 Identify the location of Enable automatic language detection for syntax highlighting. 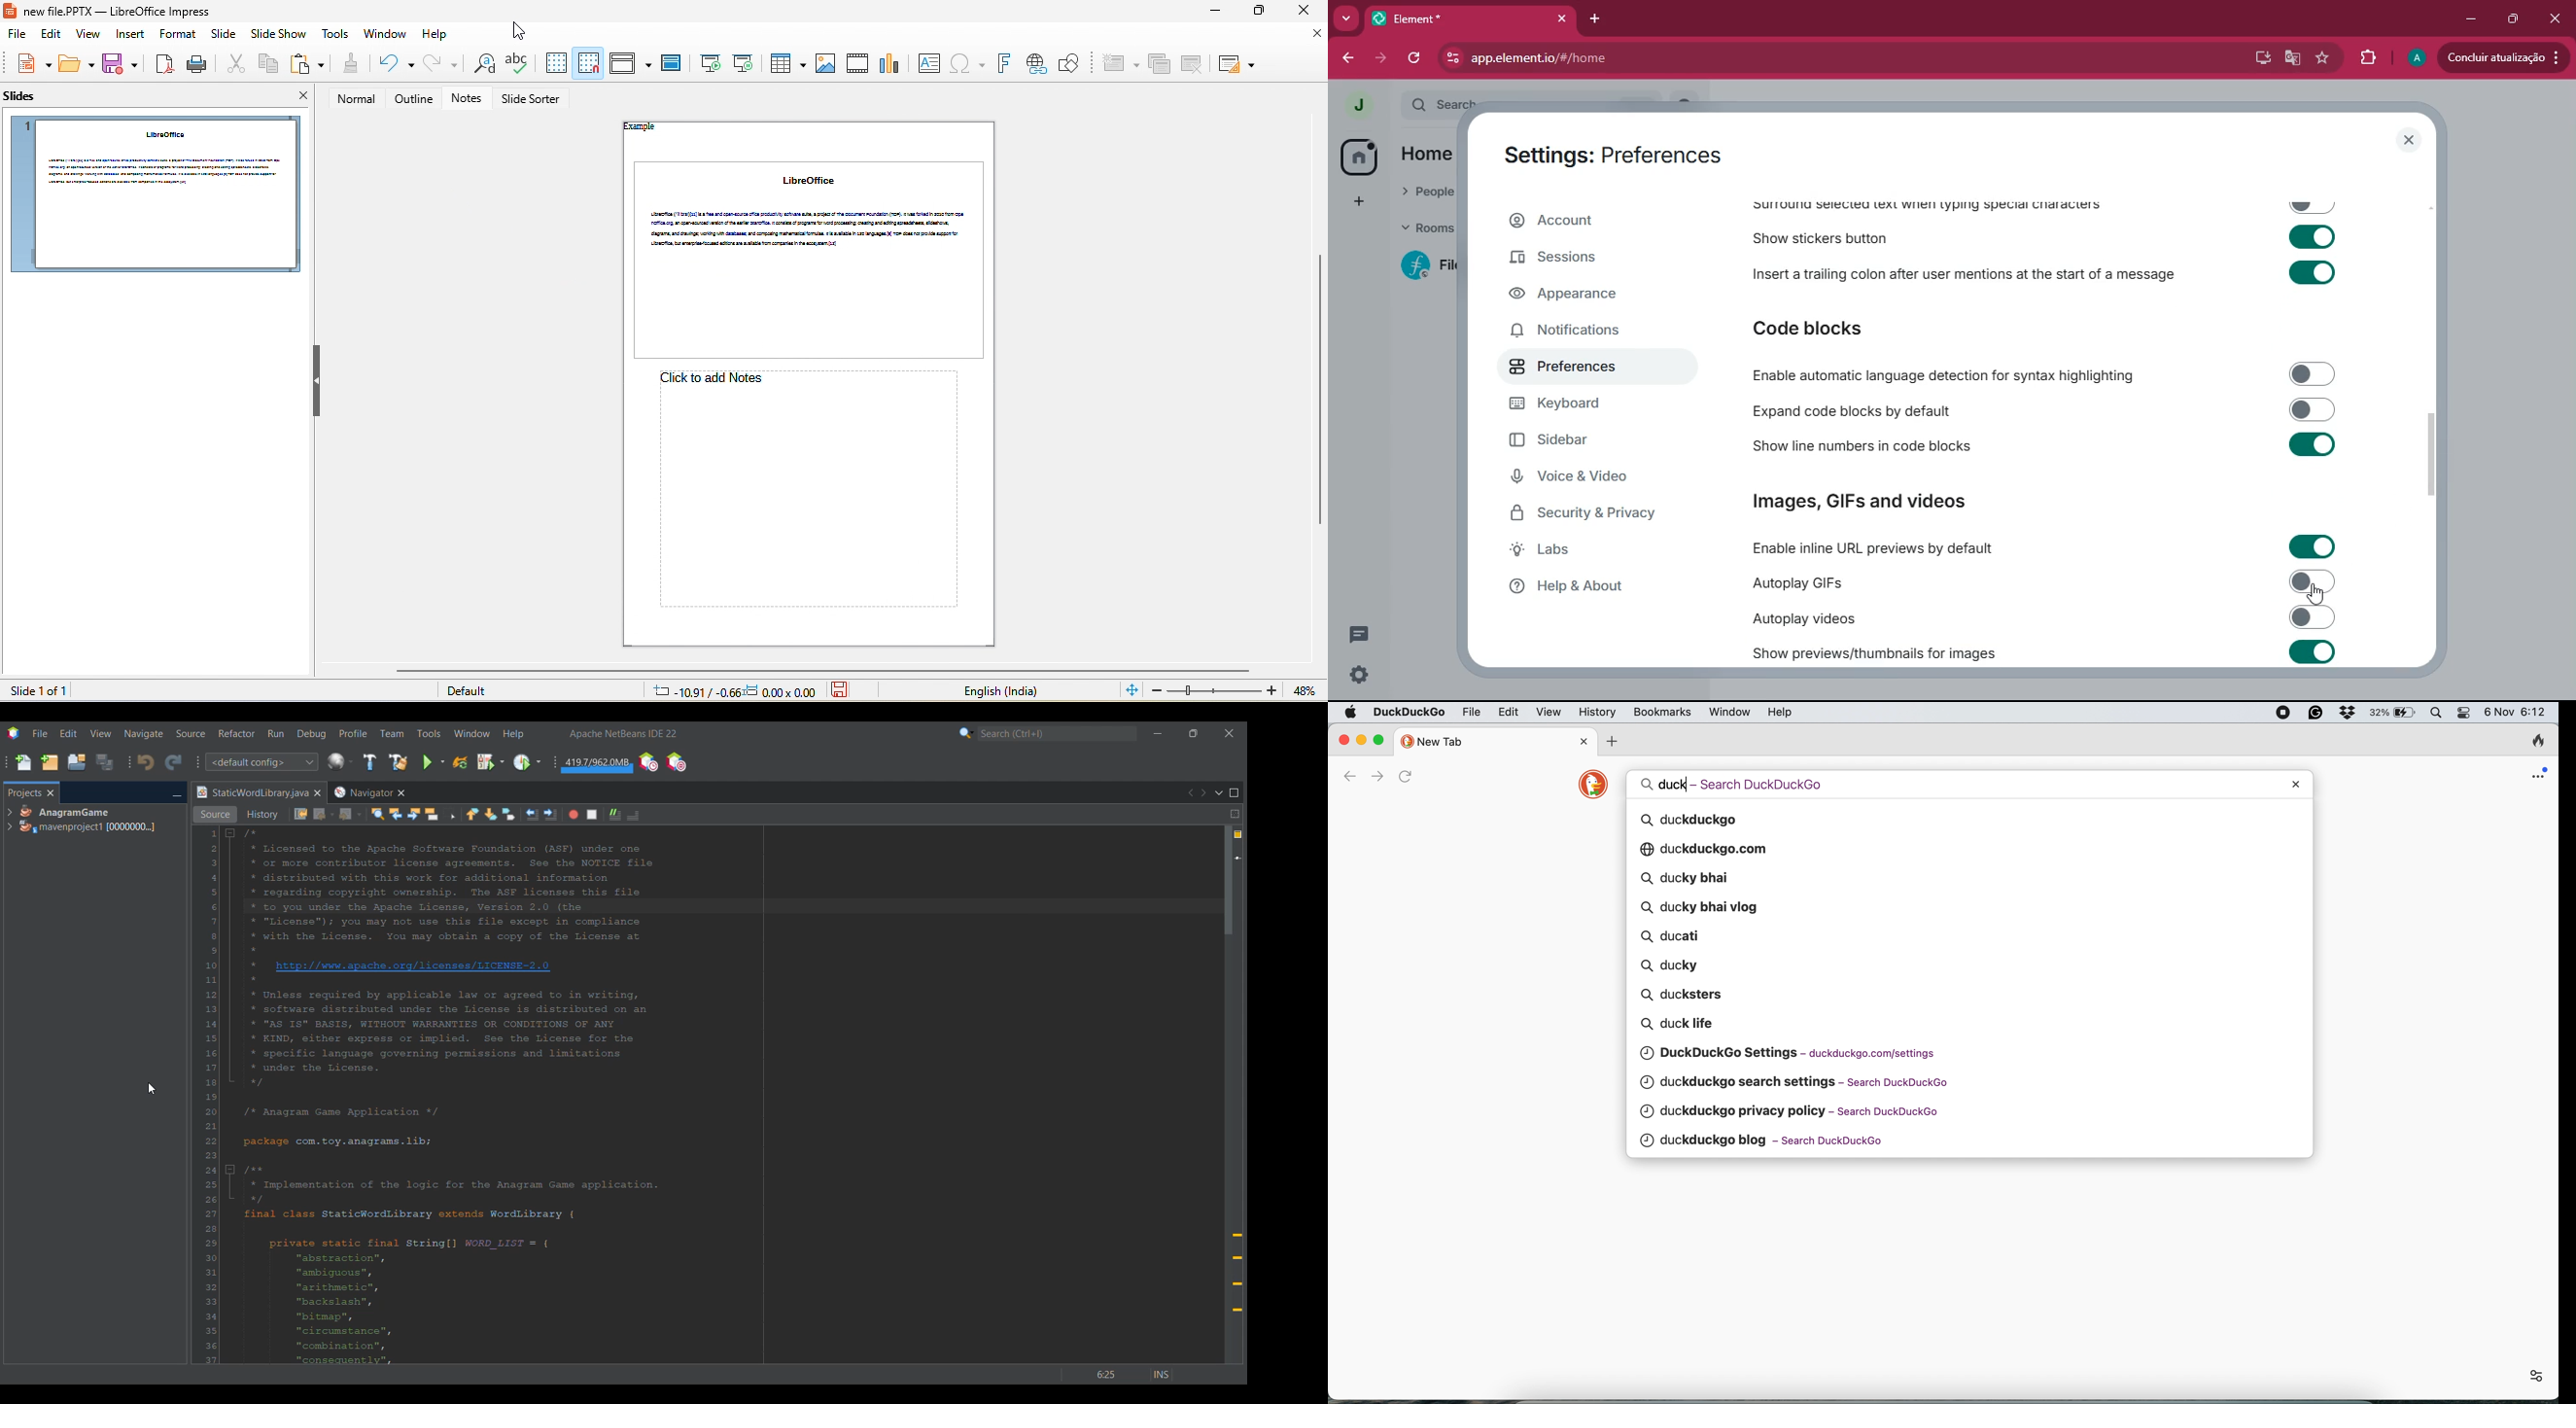
(2042, 374).